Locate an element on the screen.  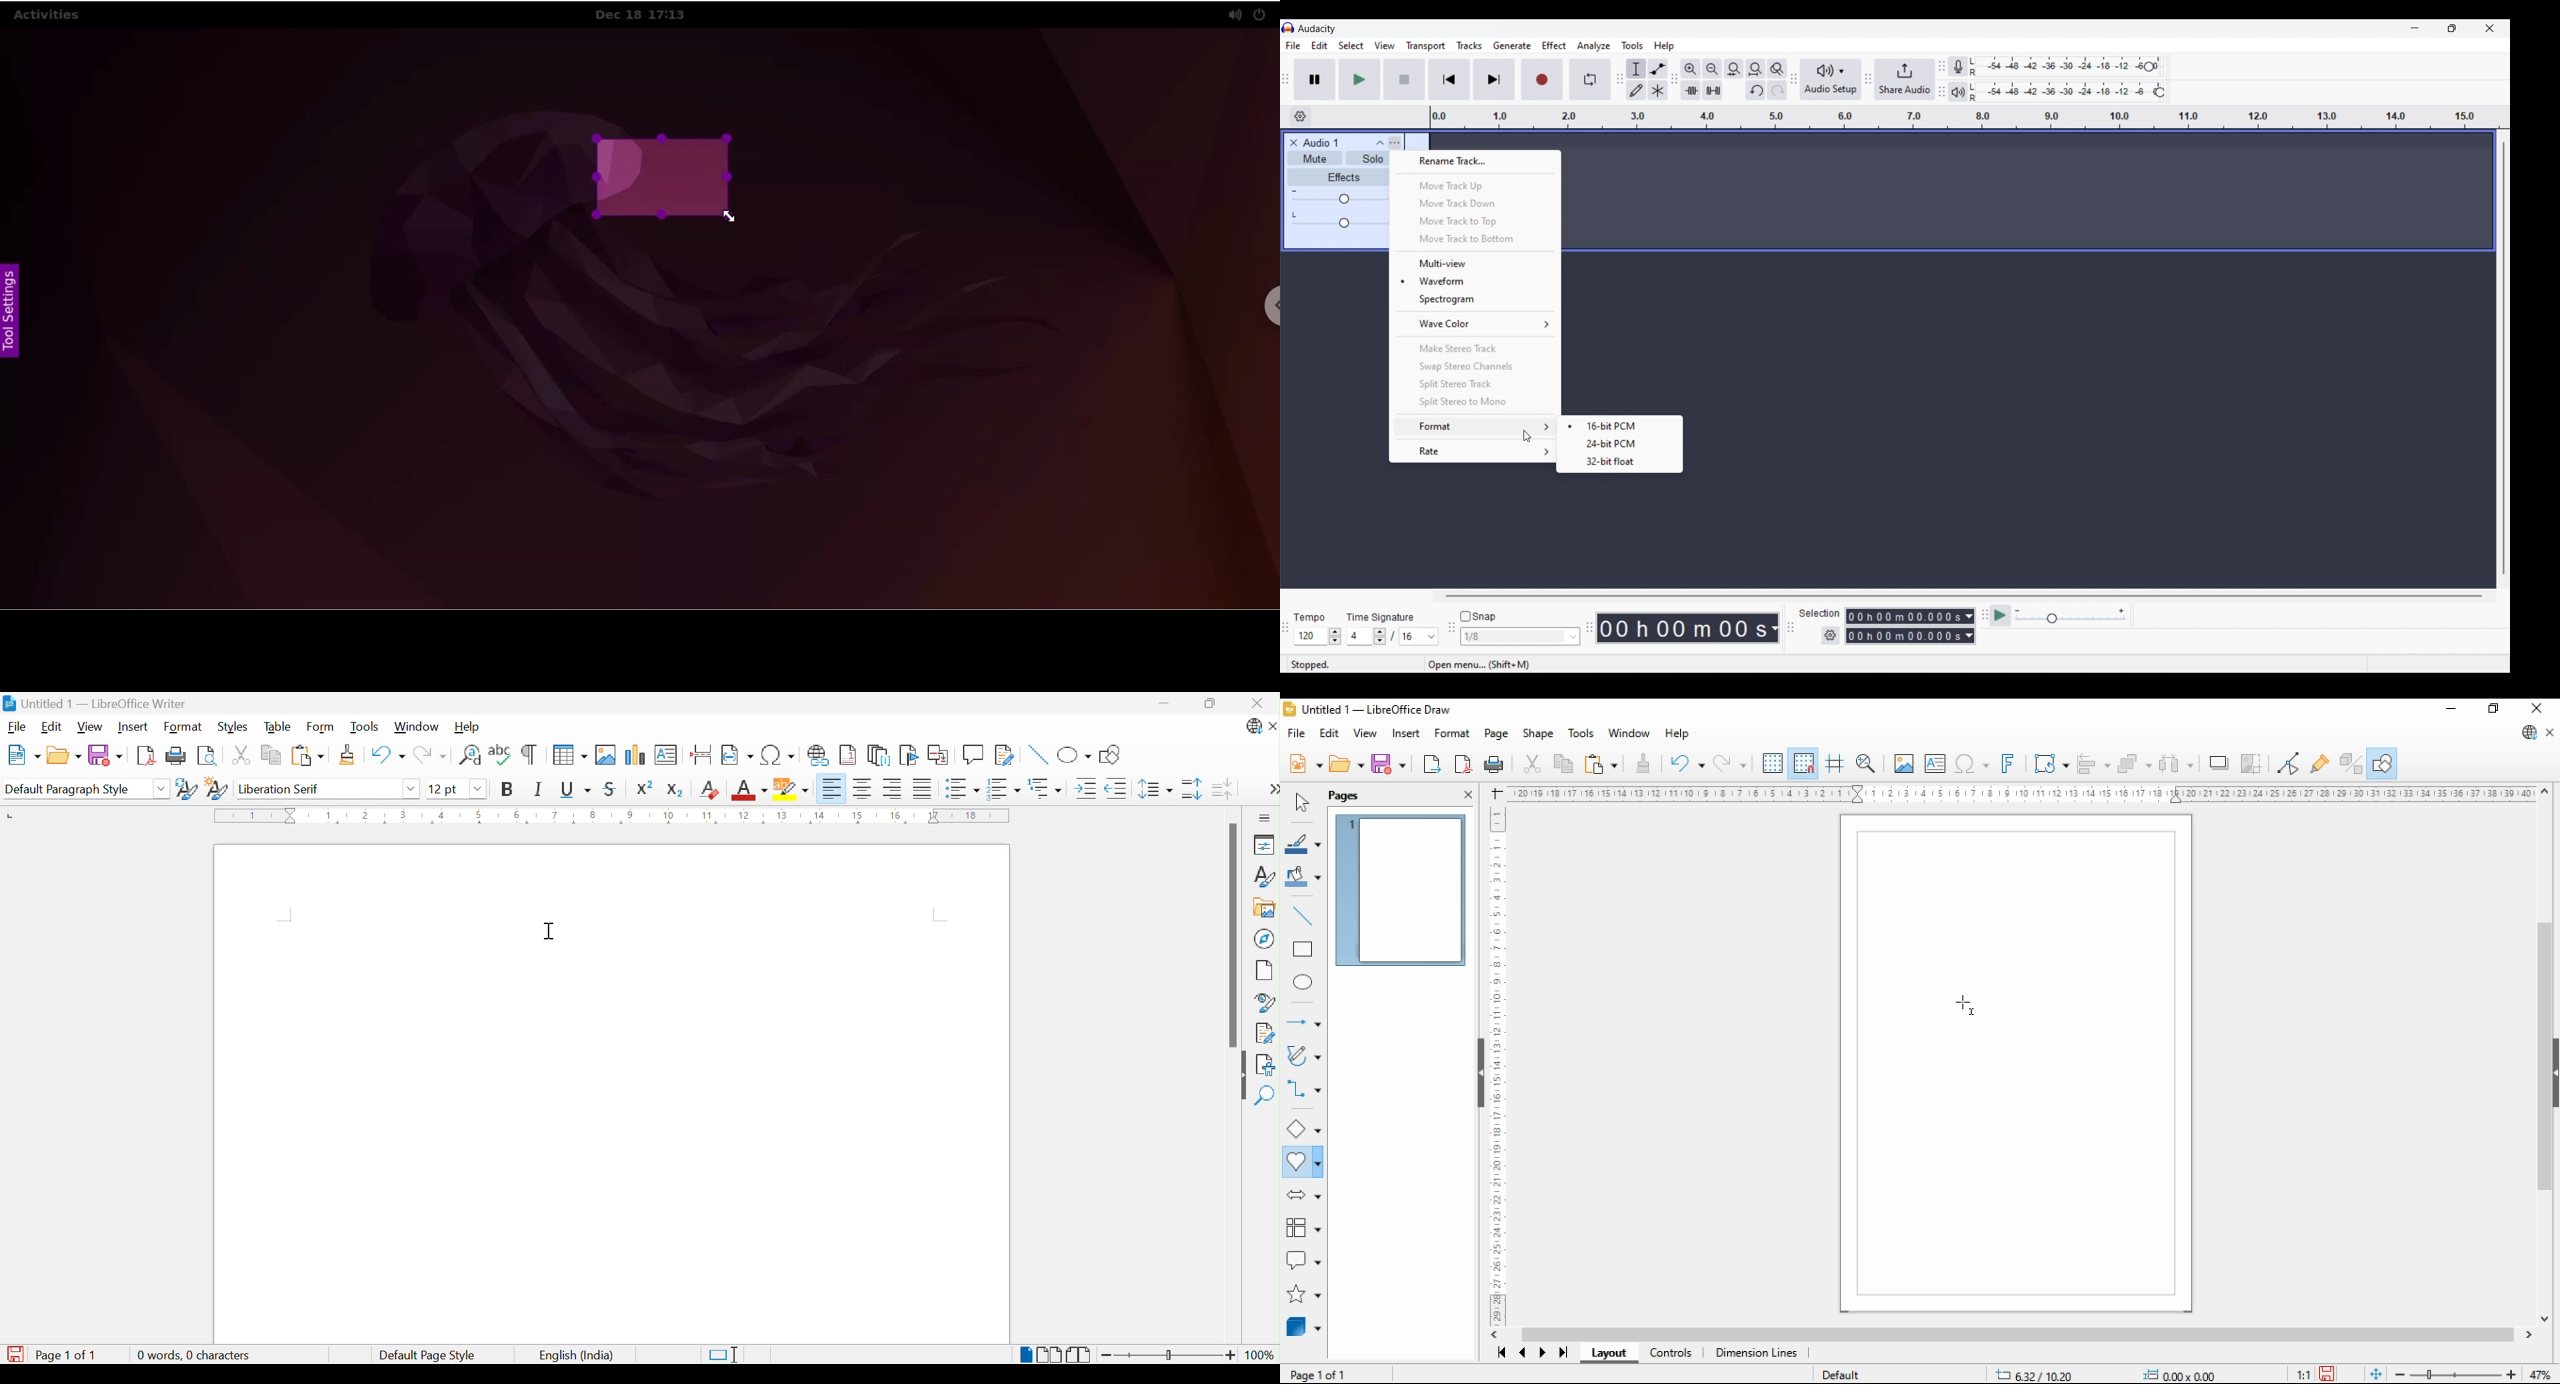
Tools is located at coordinates (363, 727).